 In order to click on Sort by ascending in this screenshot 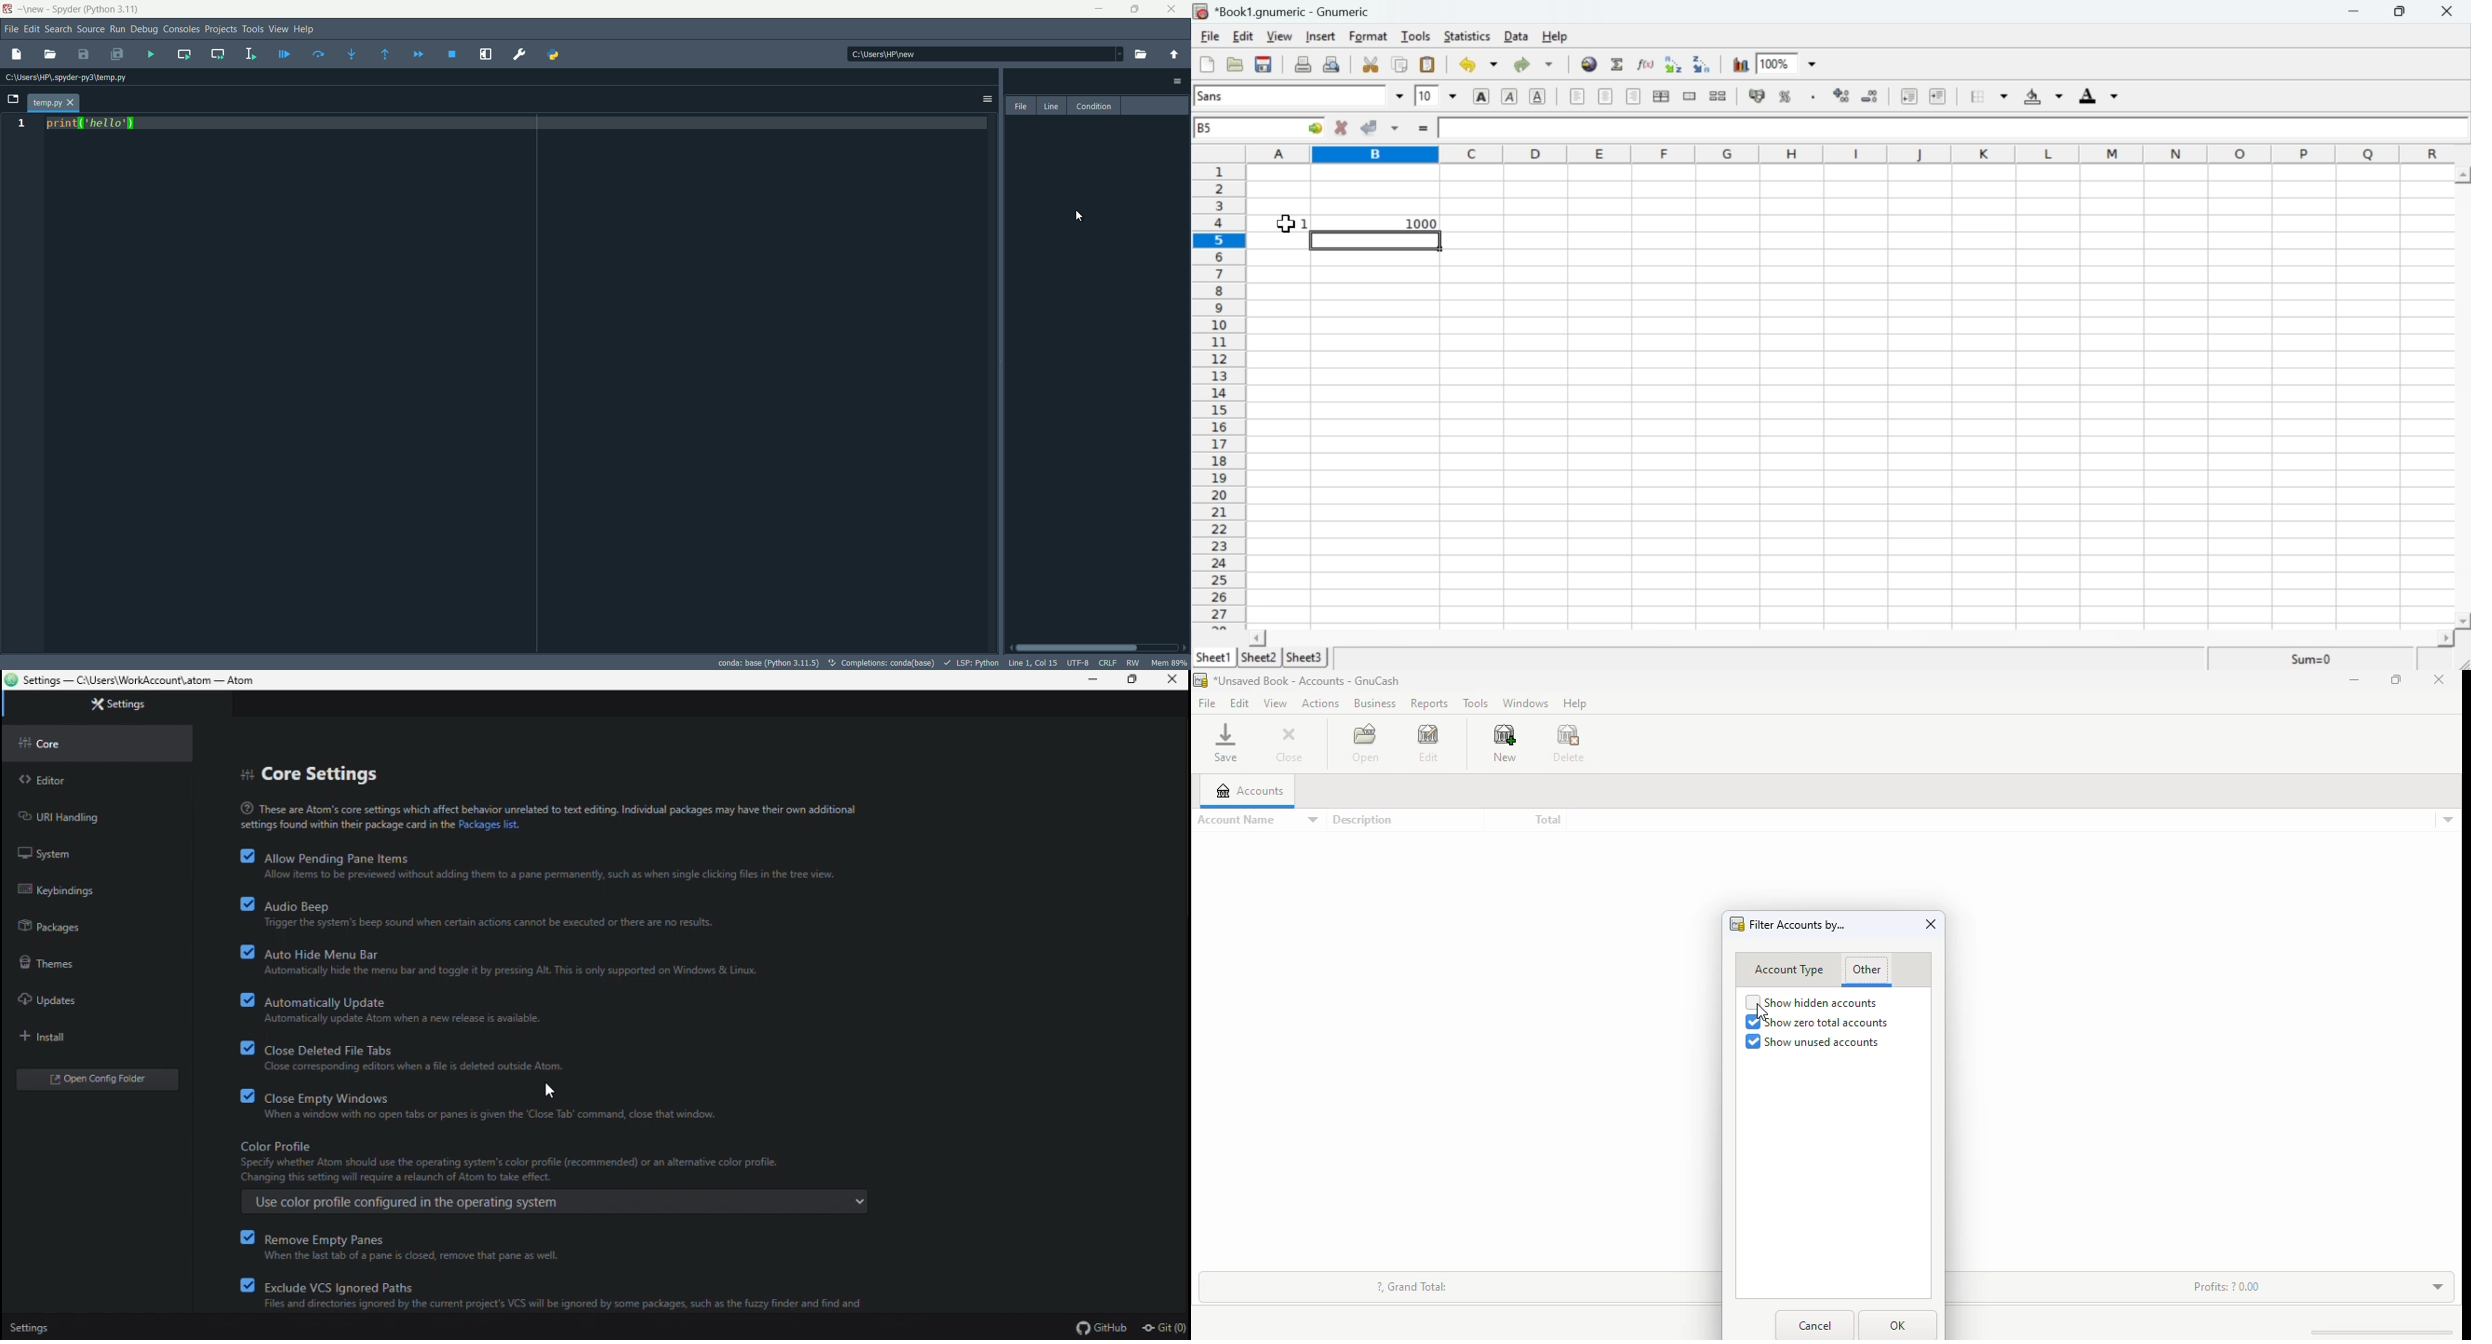, I will do `click(1839, 97)`.